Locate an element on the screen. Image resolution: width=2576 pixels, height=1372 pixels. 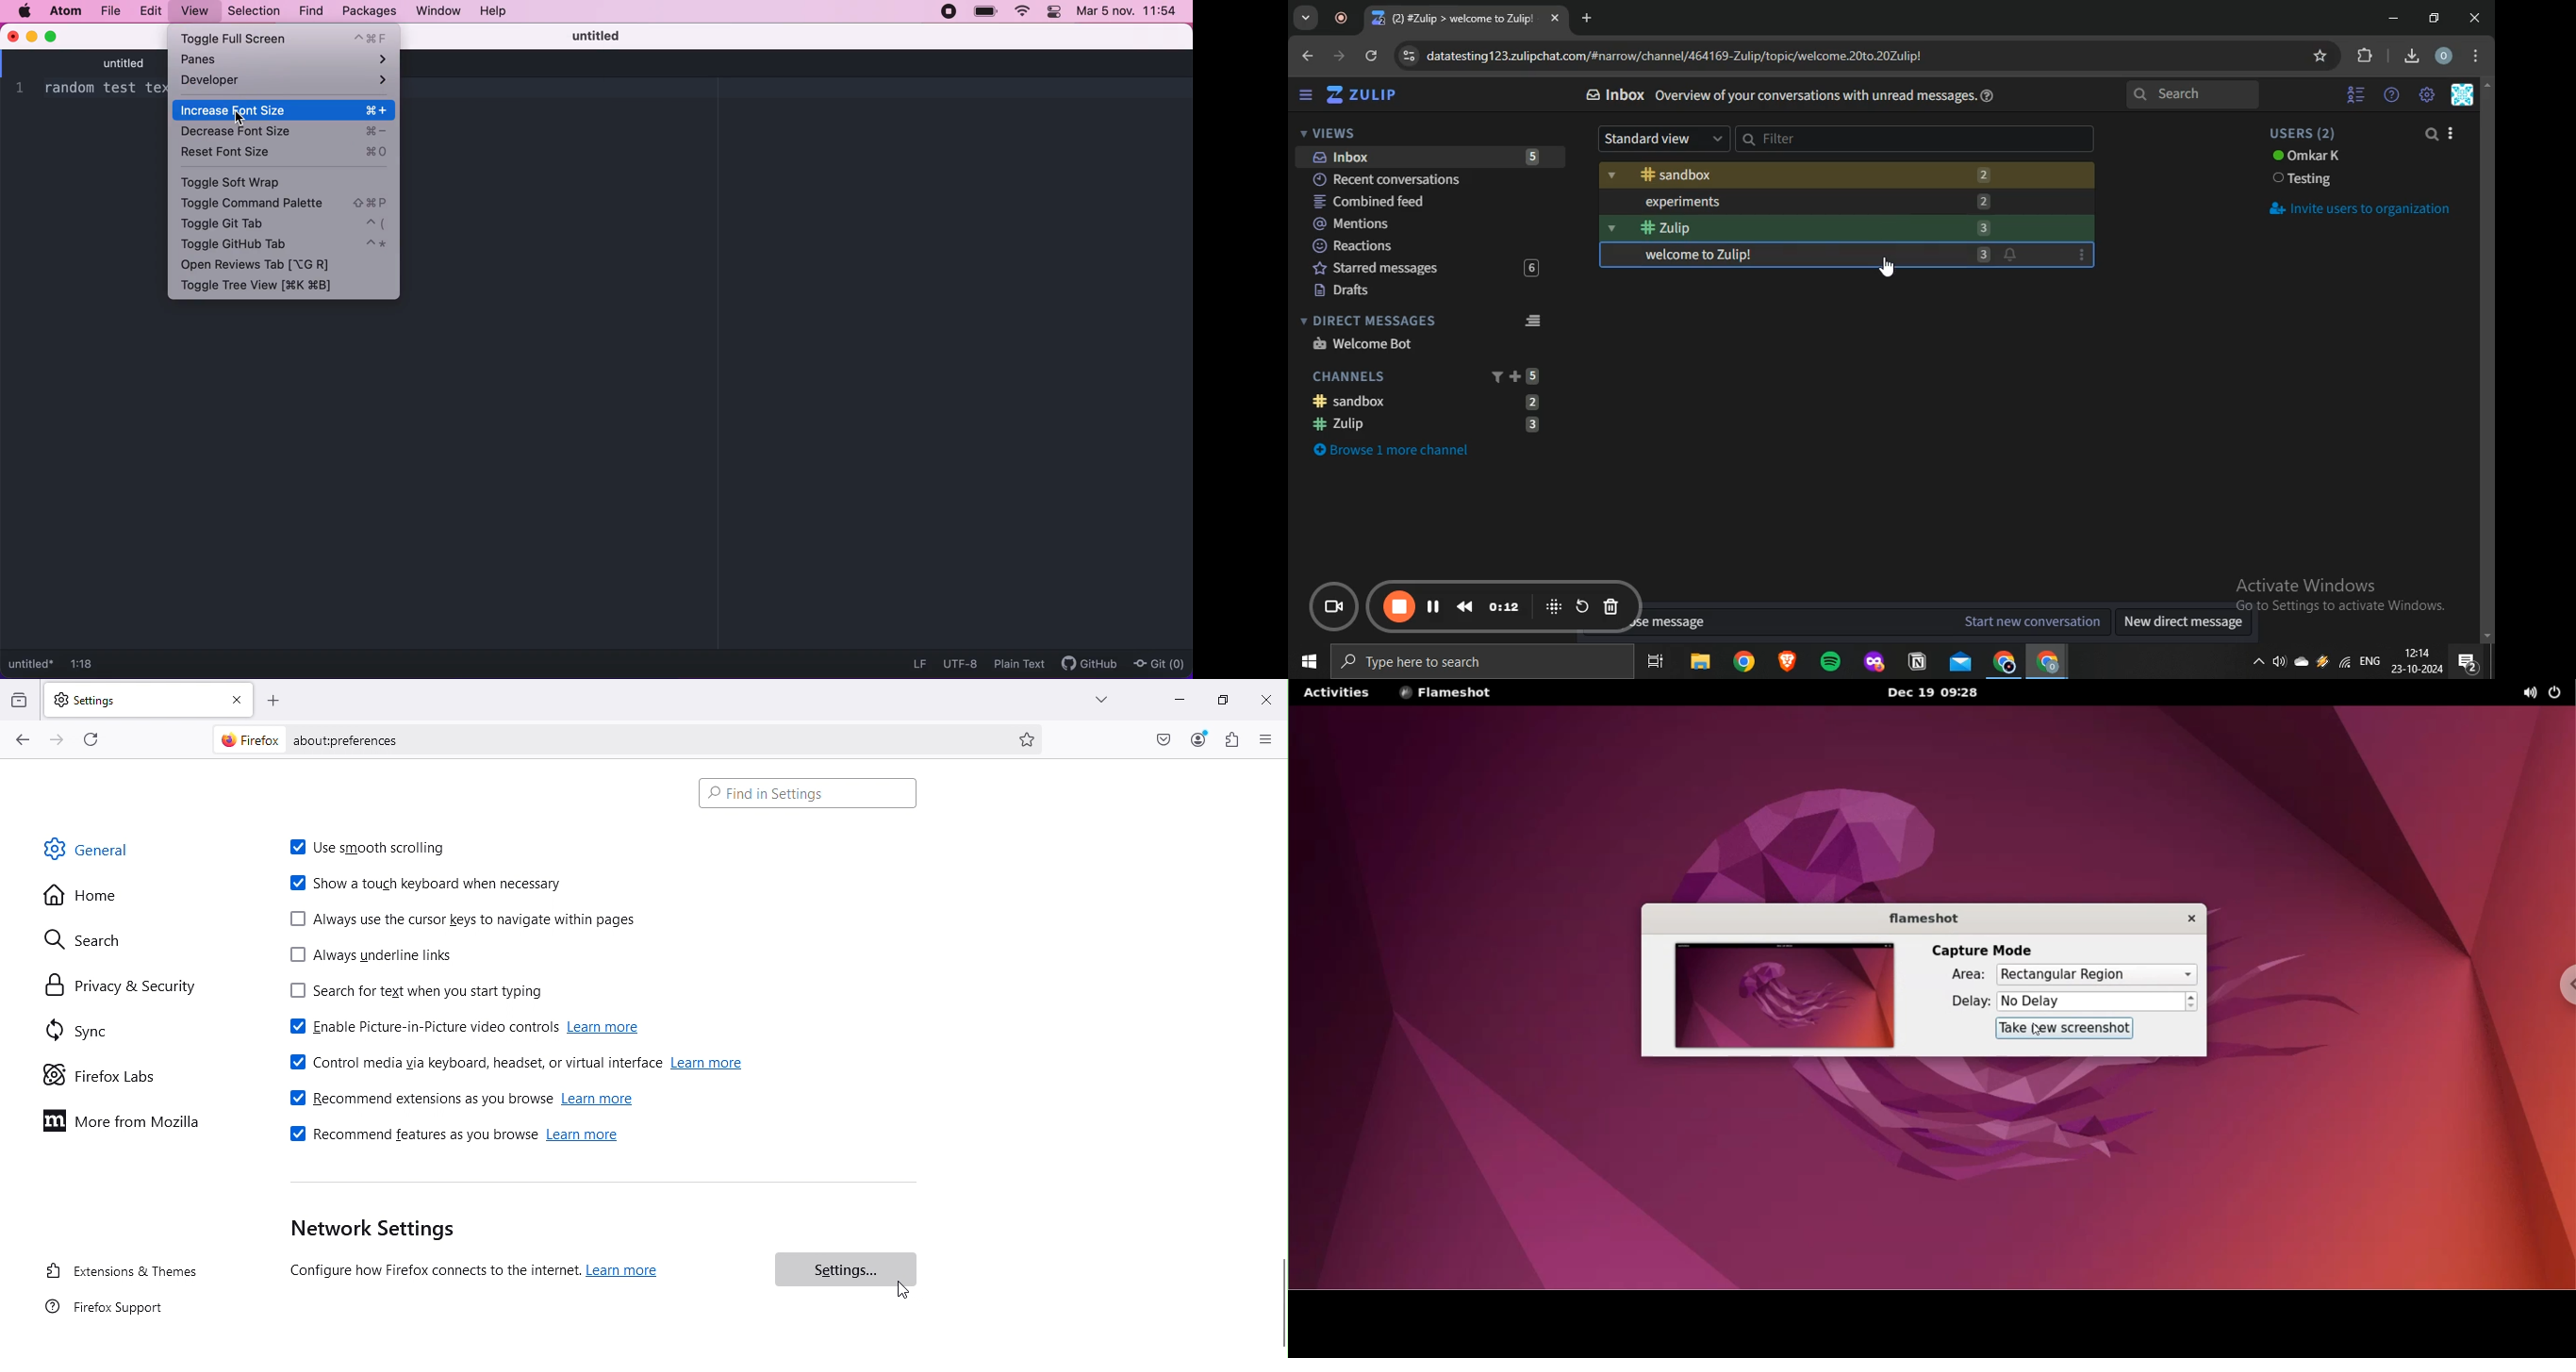
new tab is located at coordinates (1589, 18).